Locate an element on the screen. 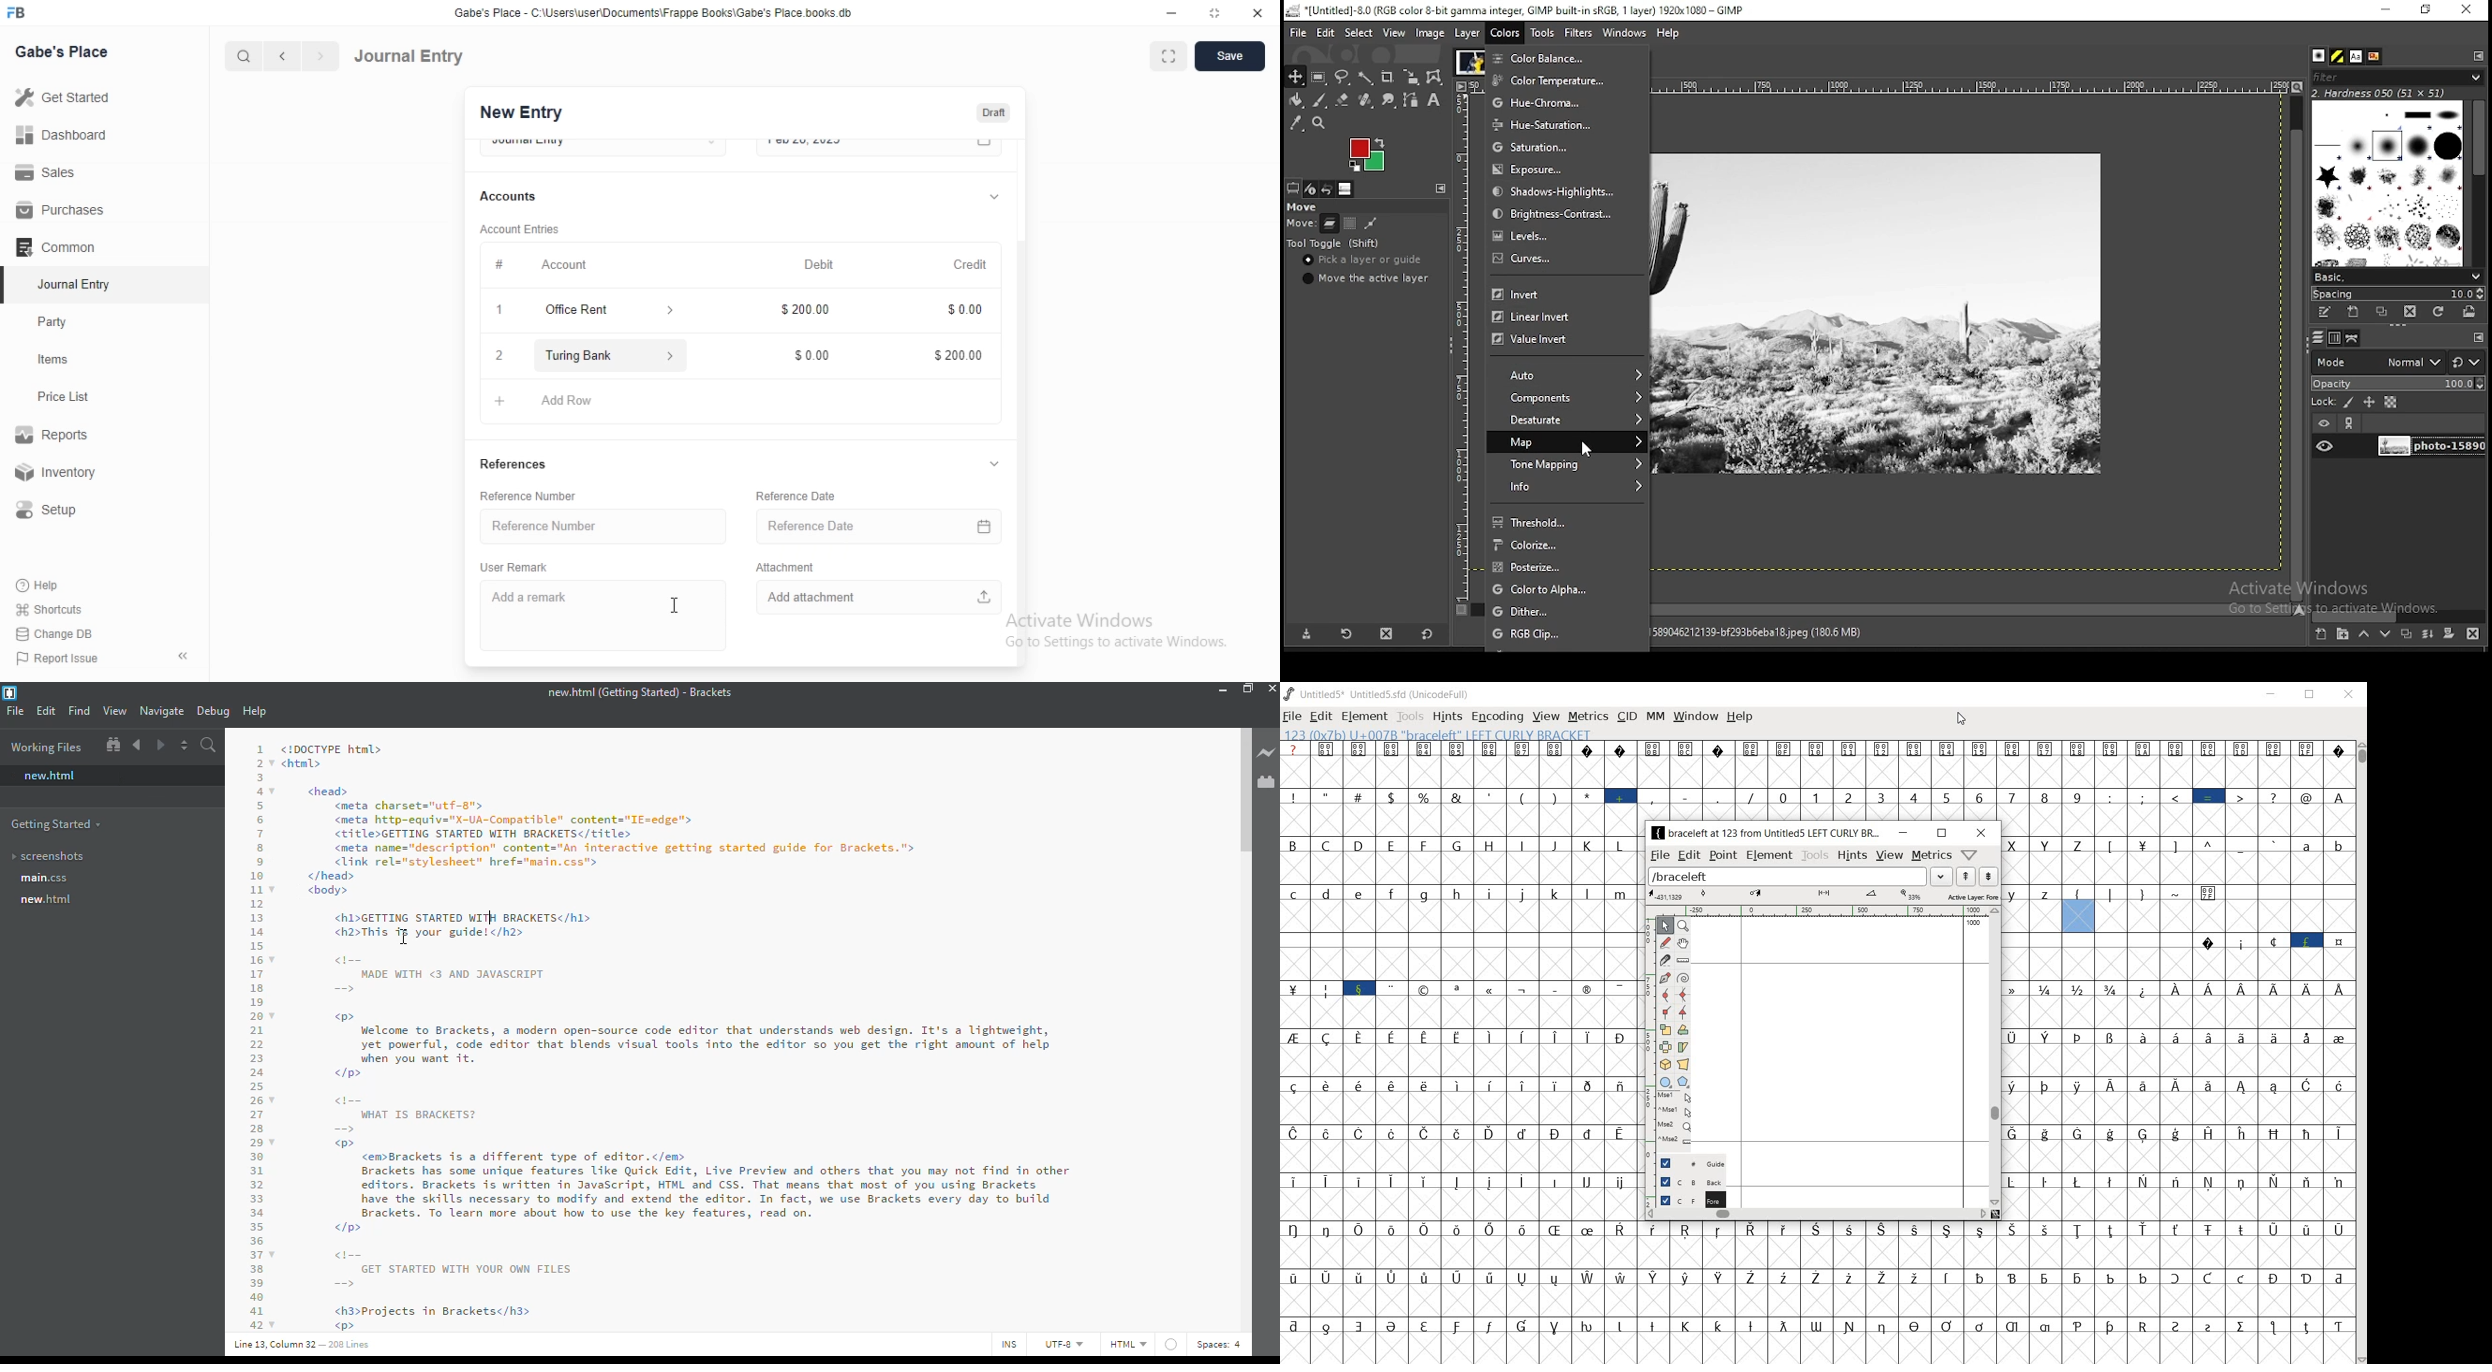 Image resolution: width=2492 pixels, height=1372 pixels.  is located at coordinates (959, 309).